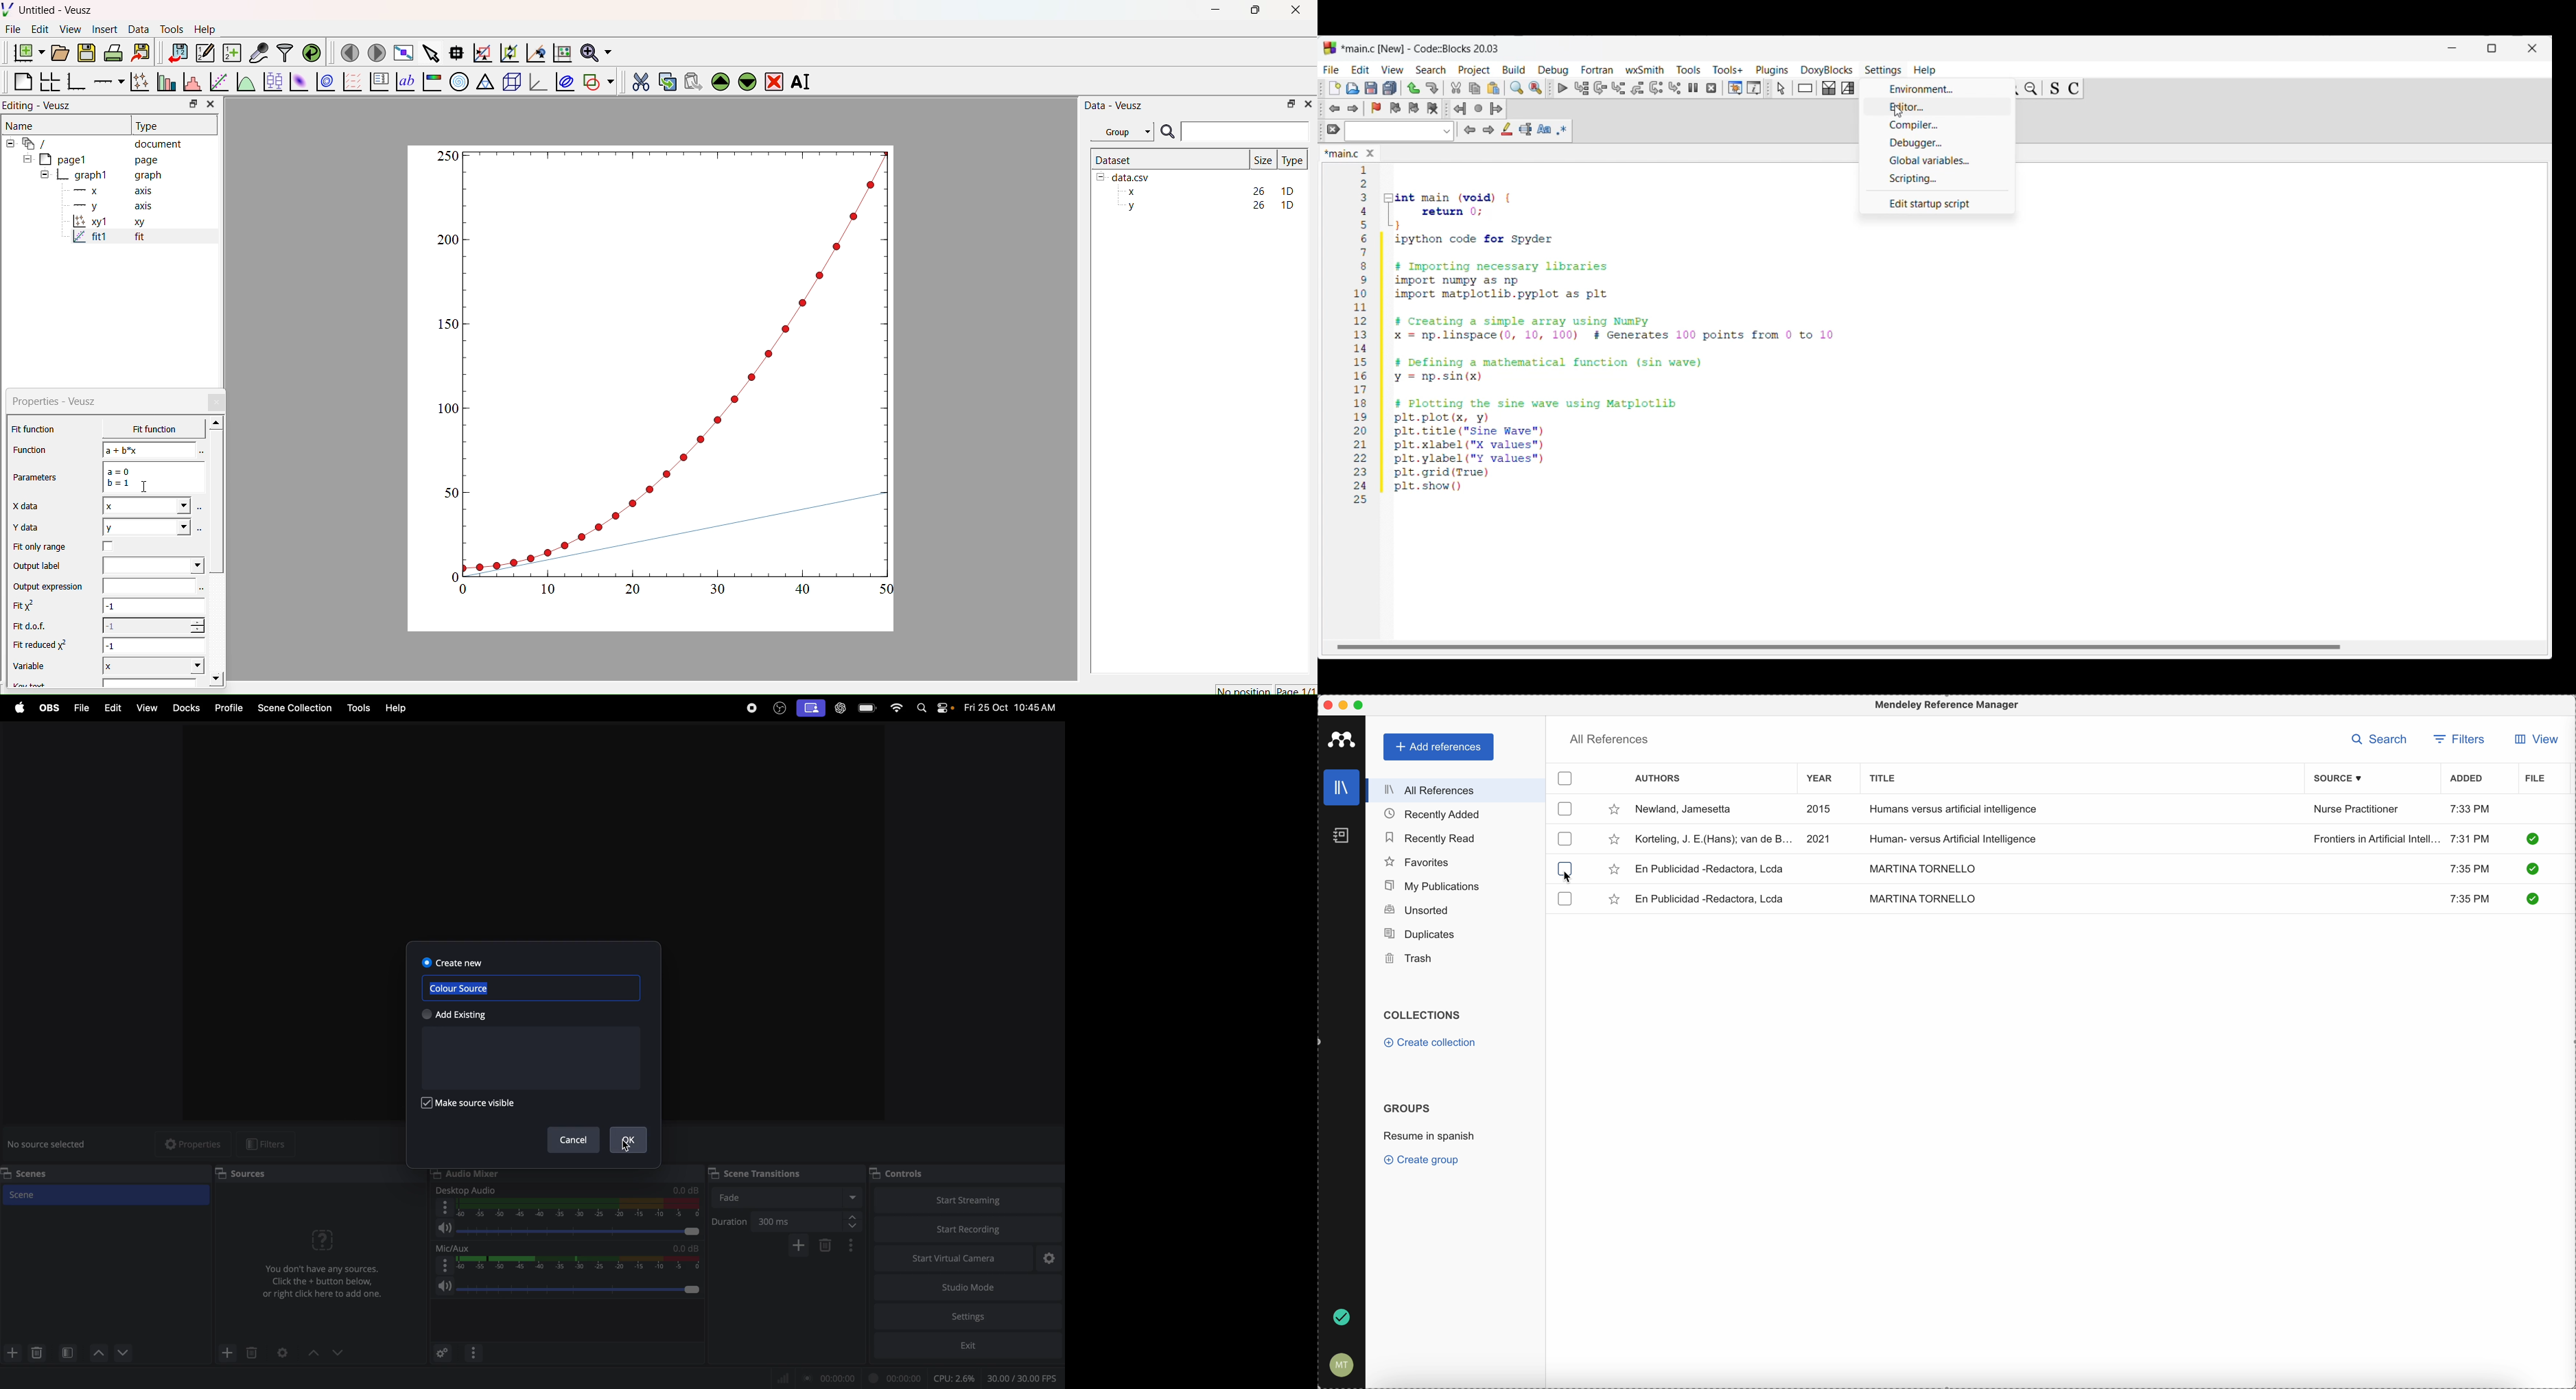 Image resolution: width=2576 pixels, height=1400 pixels. What do you see at coordinates (899, 708) in the screenshot?
I see `wifi` at bounding box center [899, 708].